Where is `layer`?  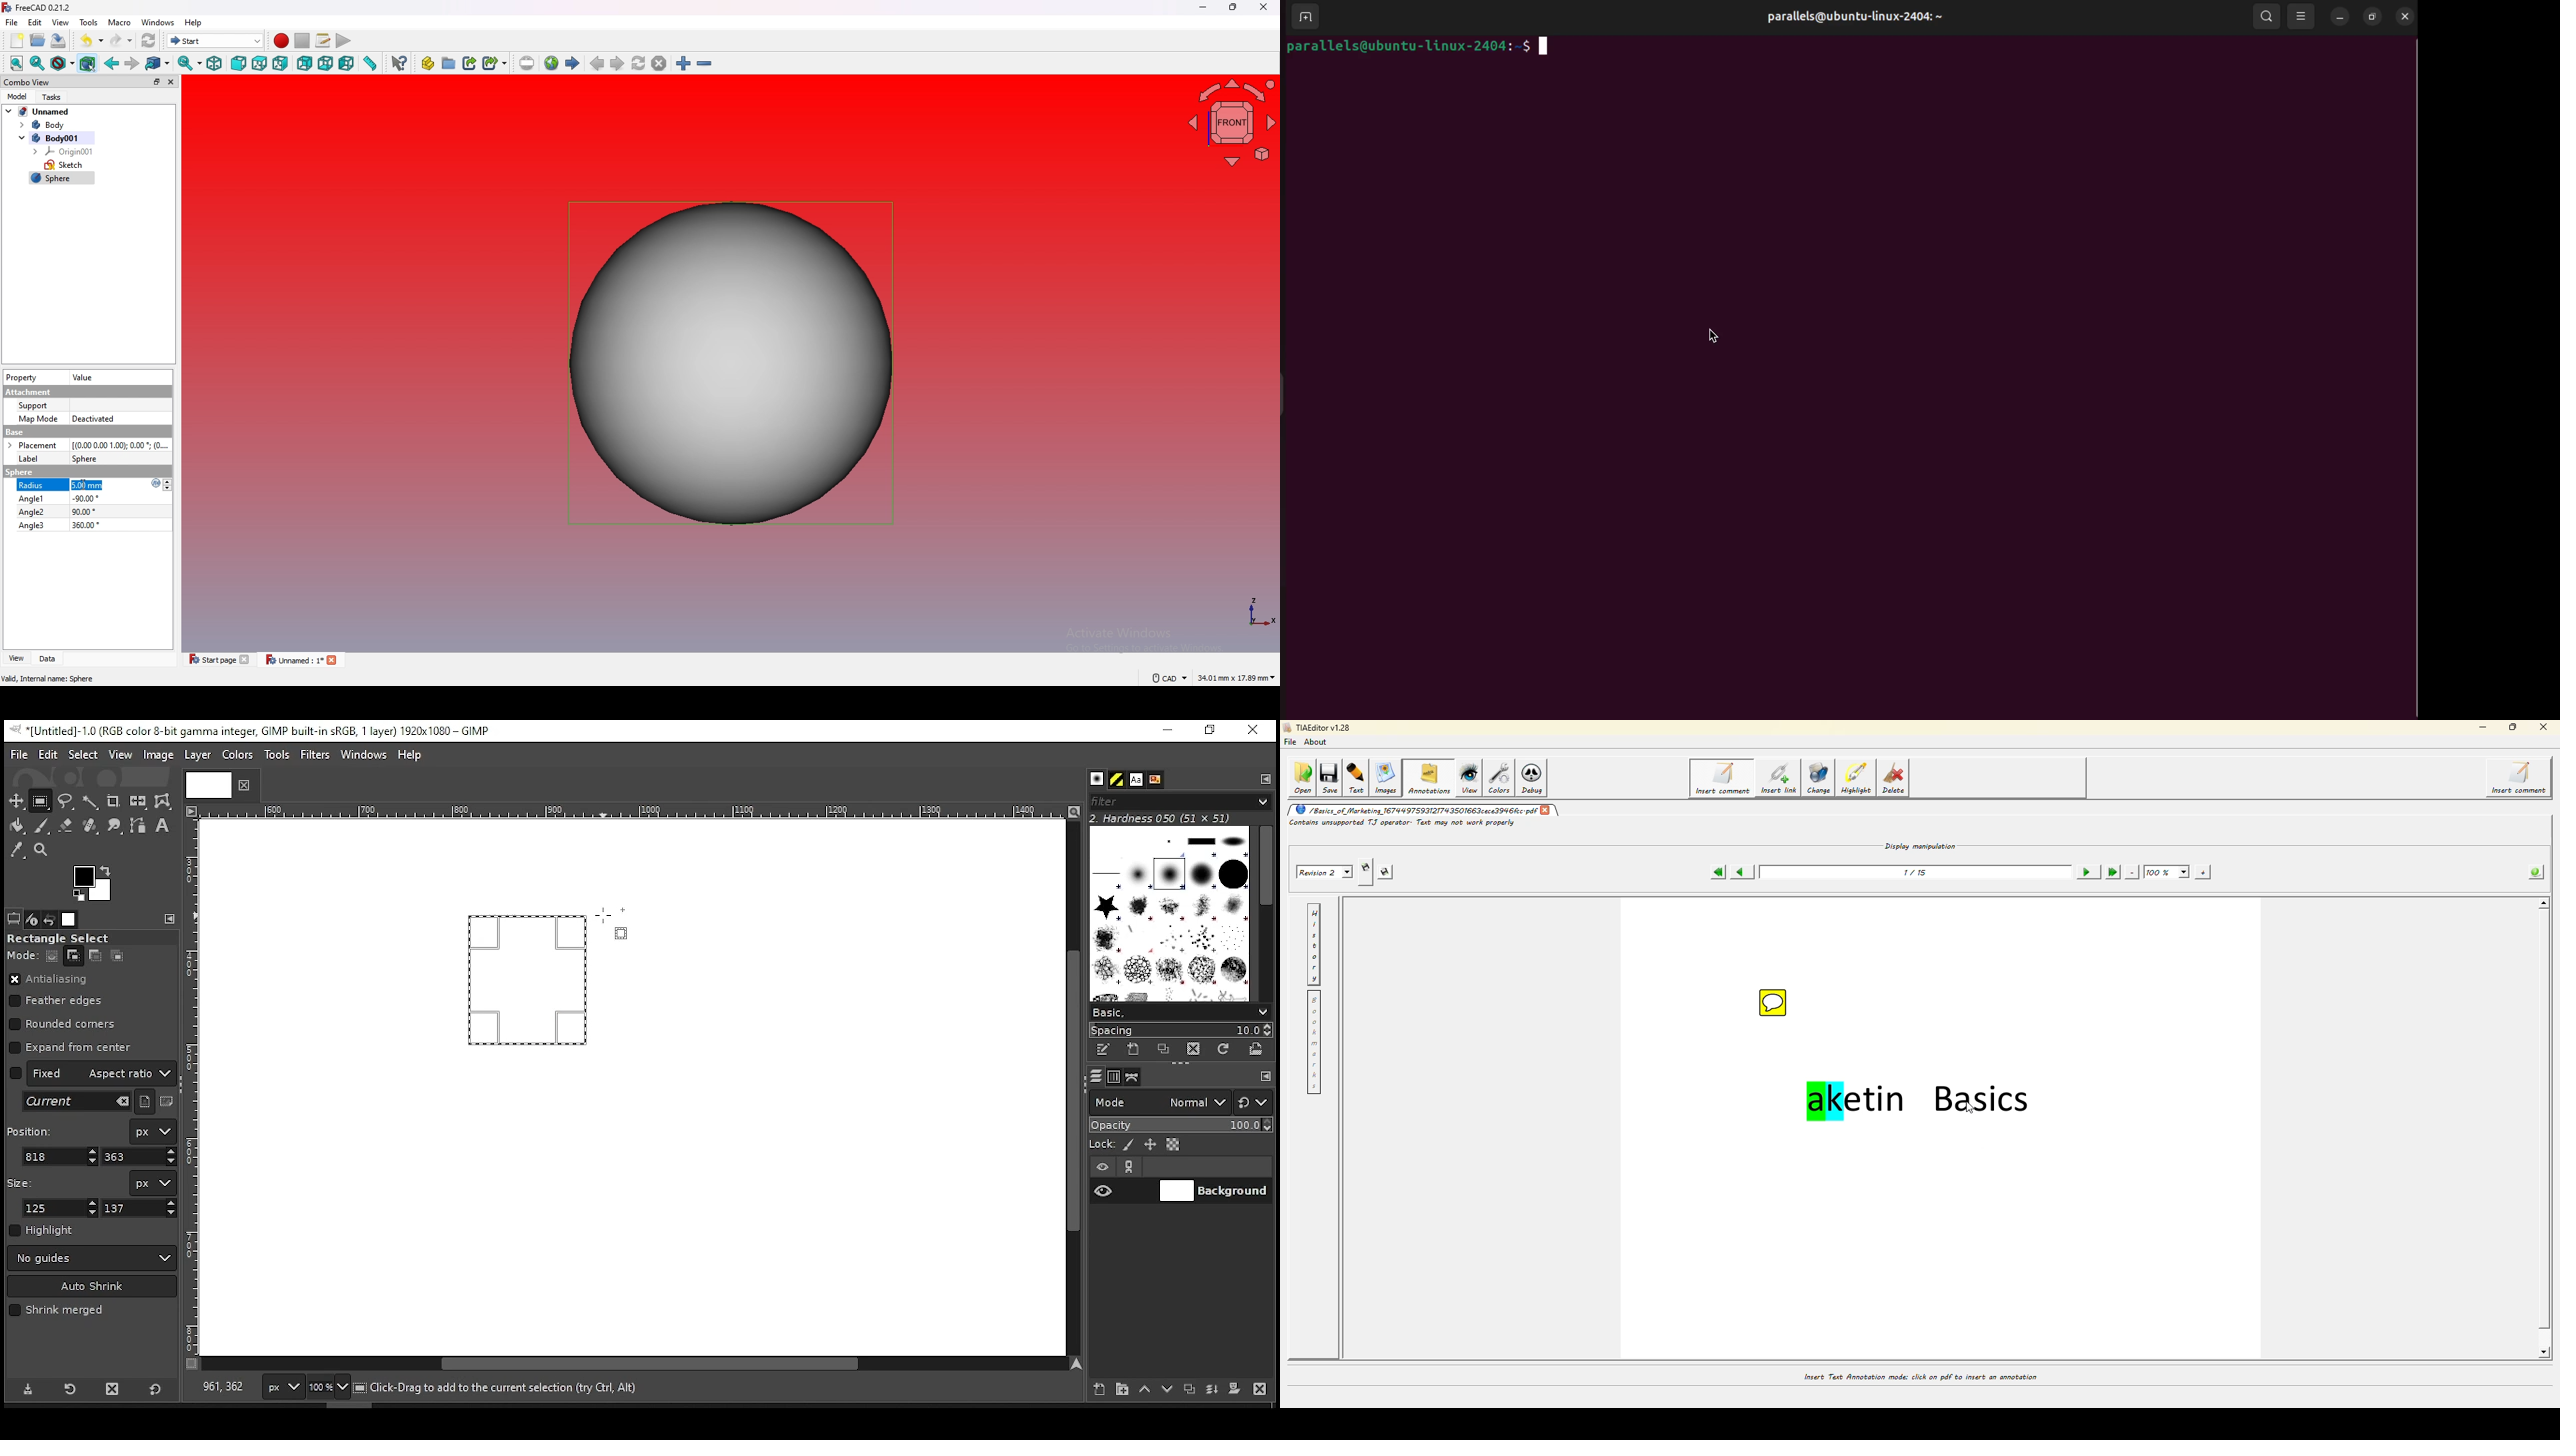 layer is located at coordinates (196, 755).